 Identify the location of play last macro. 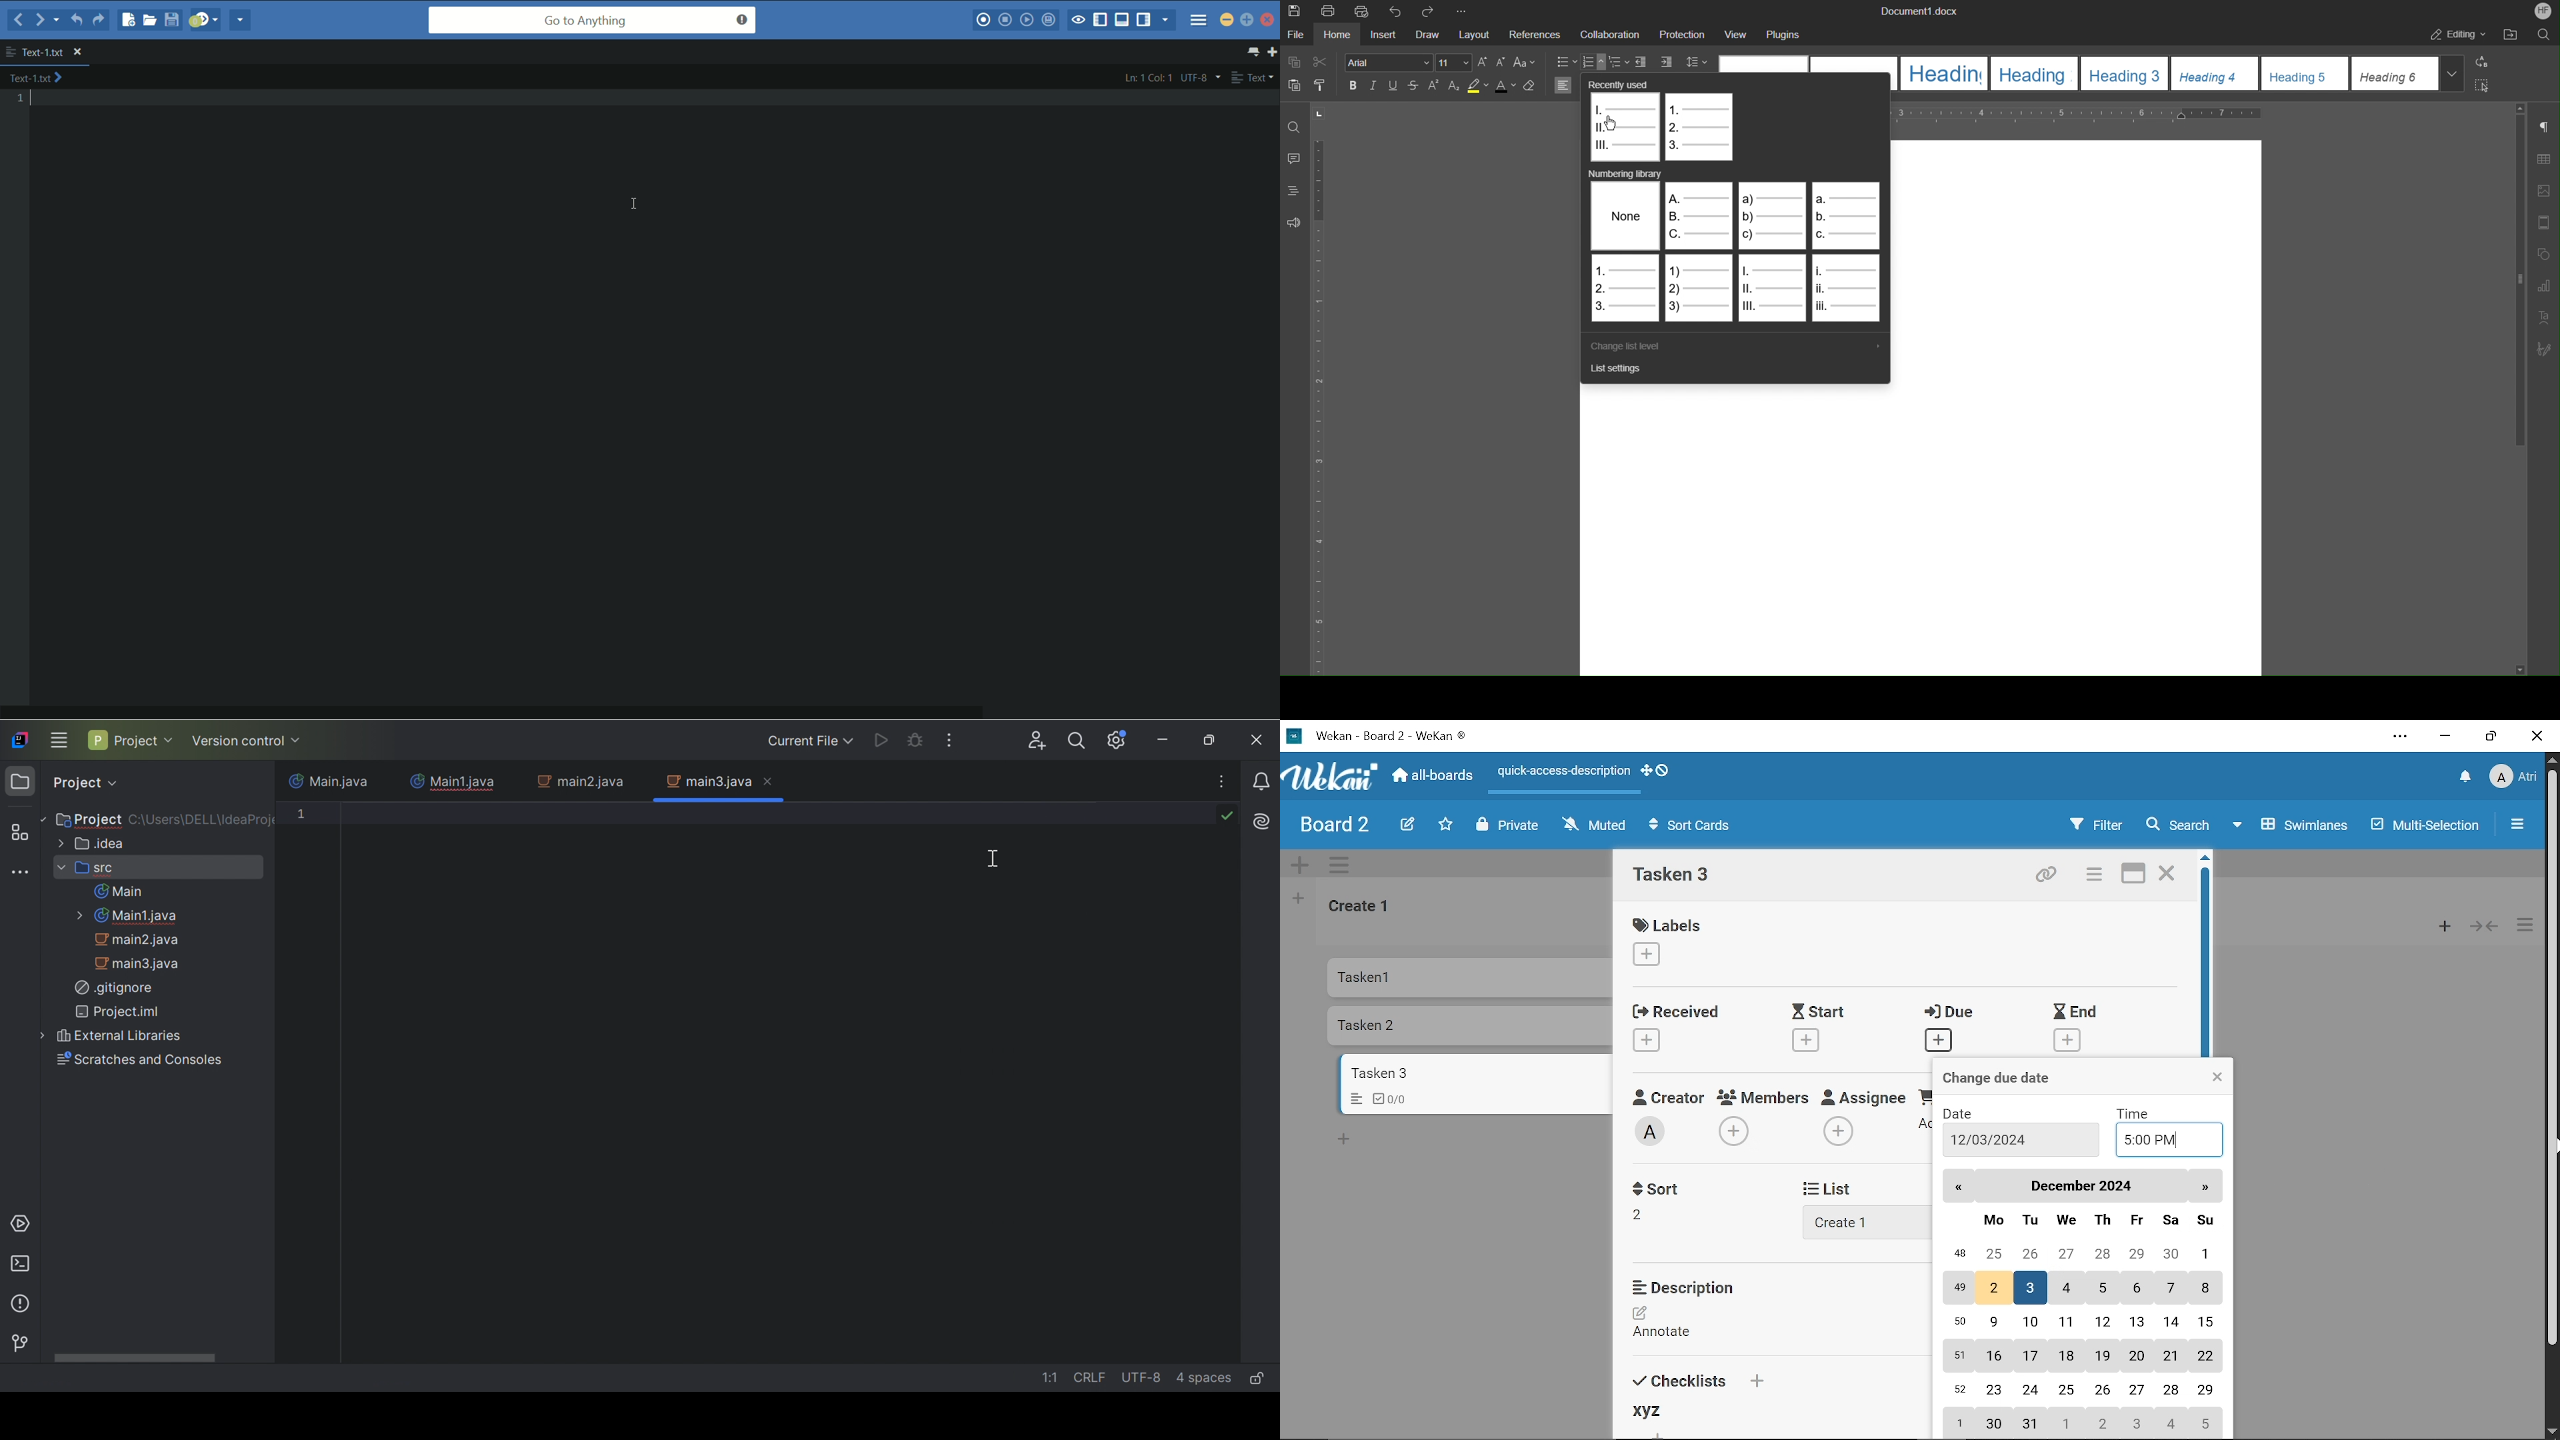
(1026, 20).